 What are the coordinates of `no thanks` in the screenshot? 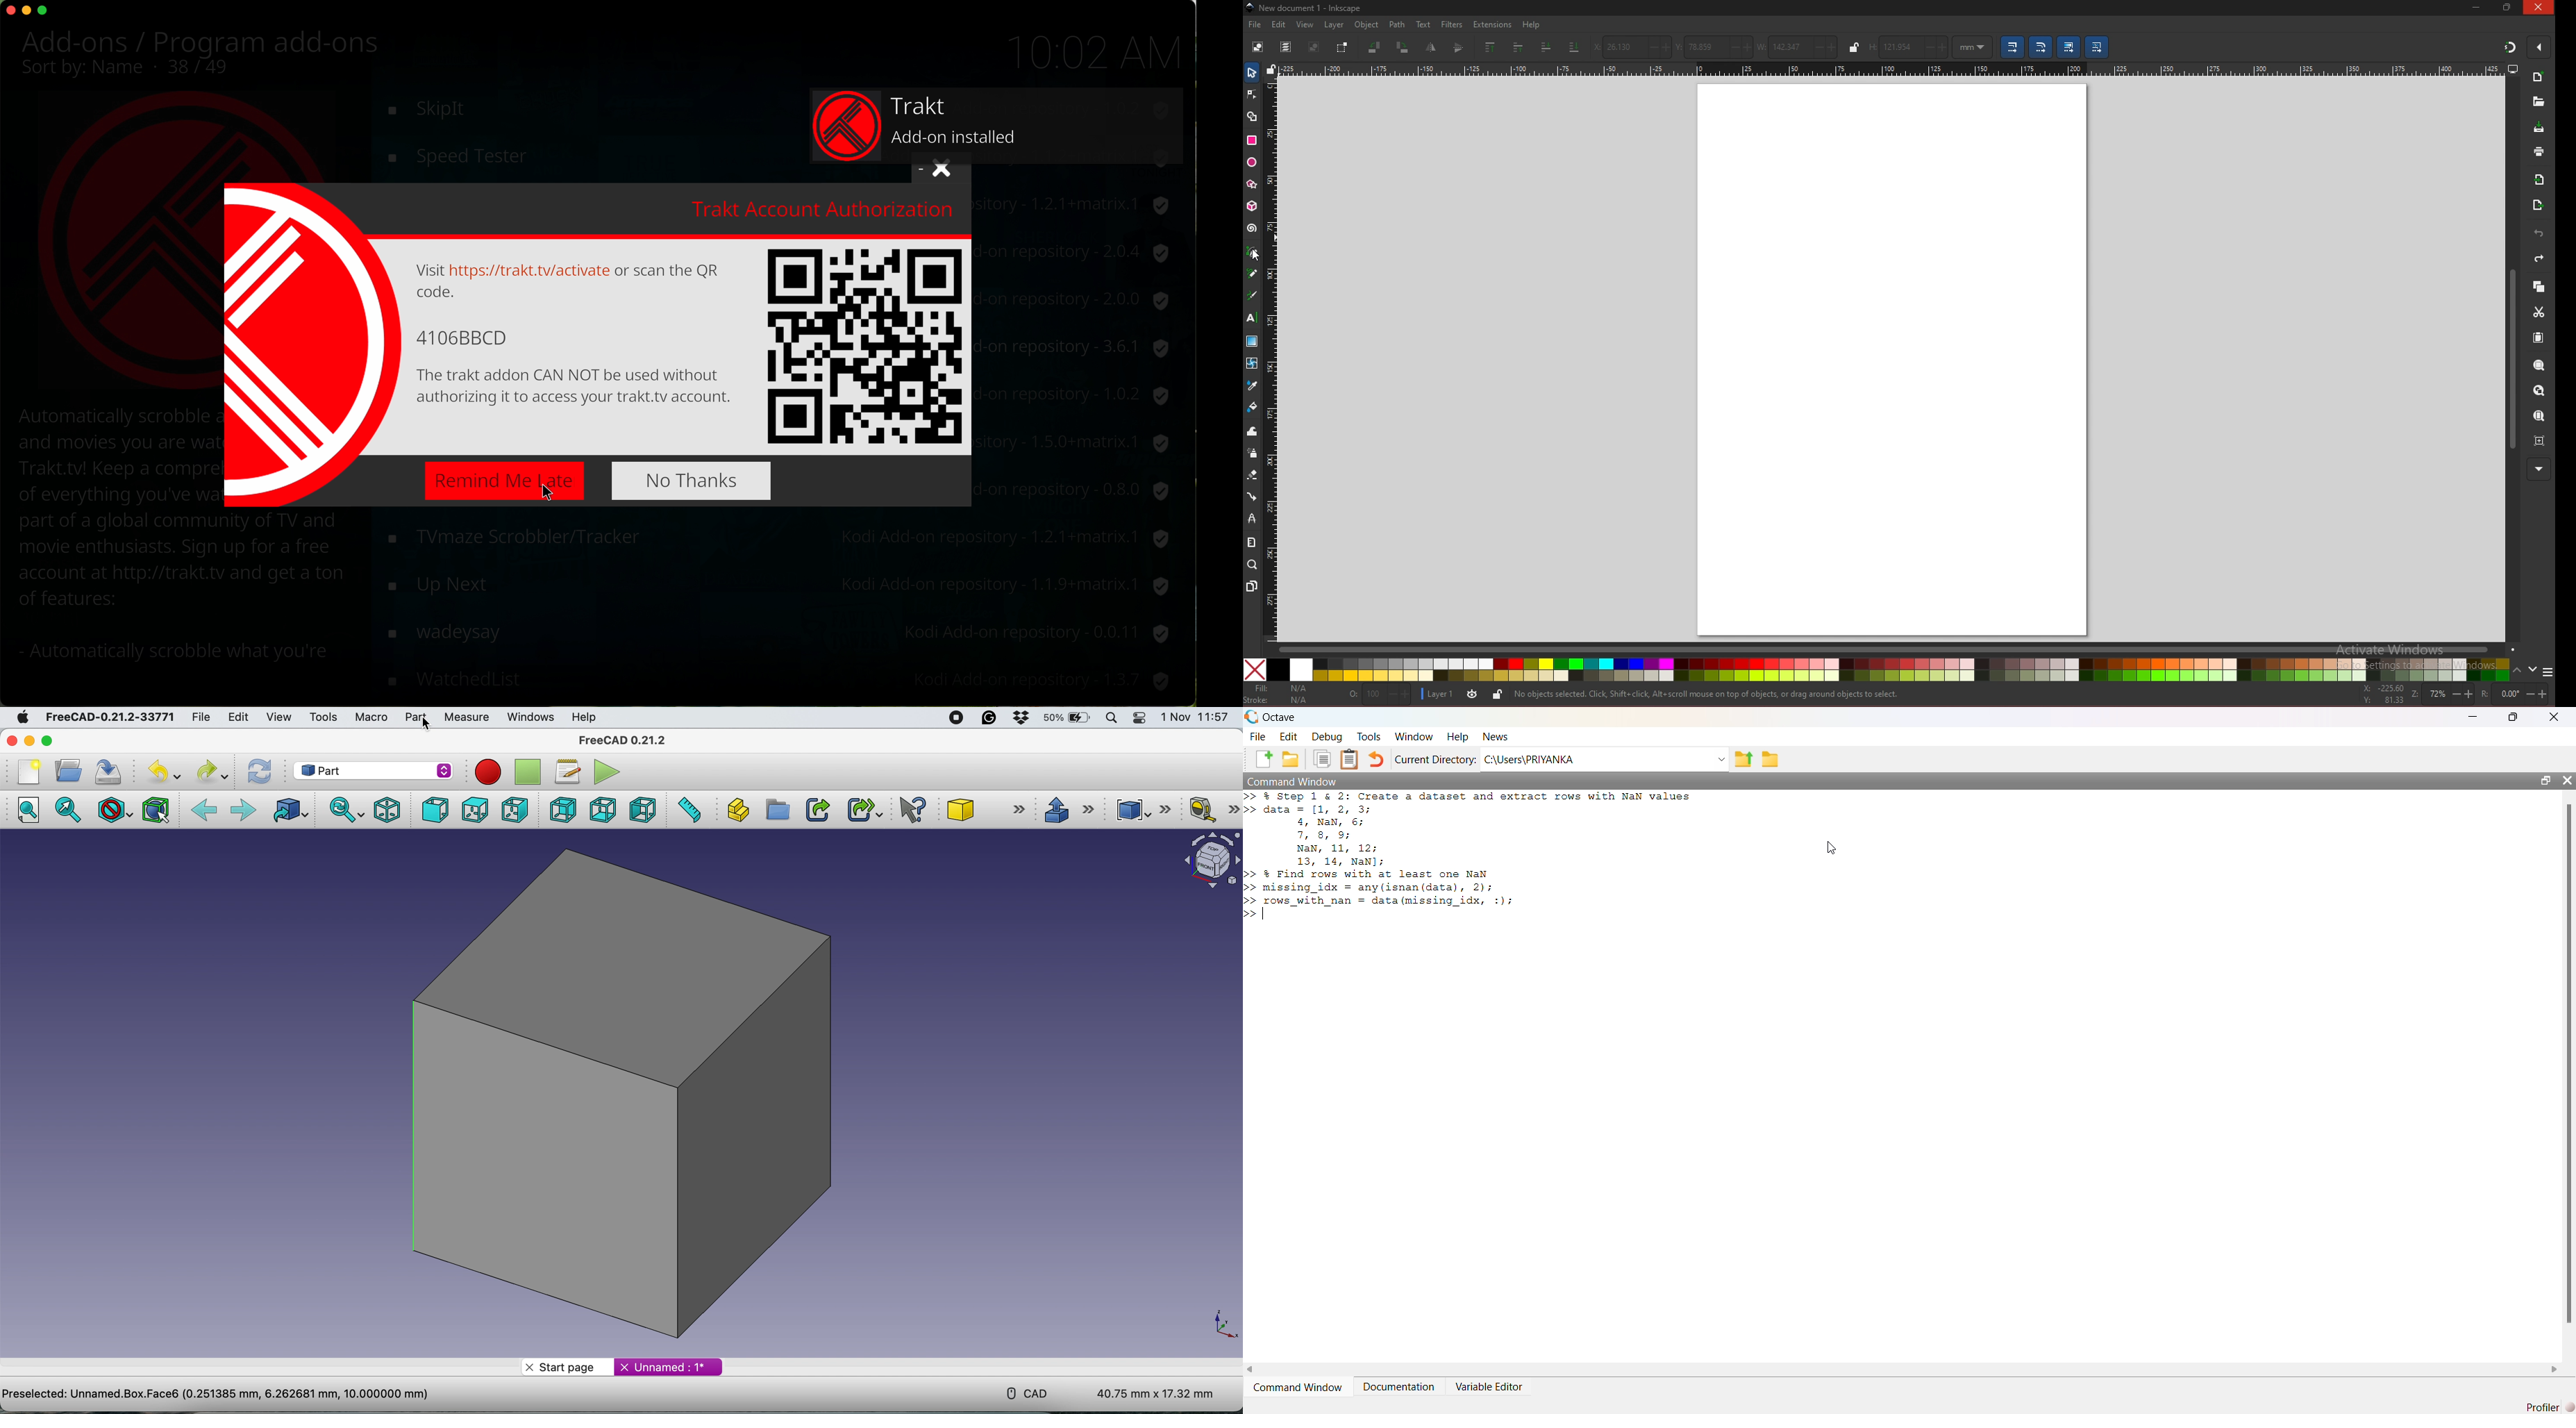 It's located at (692, 480).